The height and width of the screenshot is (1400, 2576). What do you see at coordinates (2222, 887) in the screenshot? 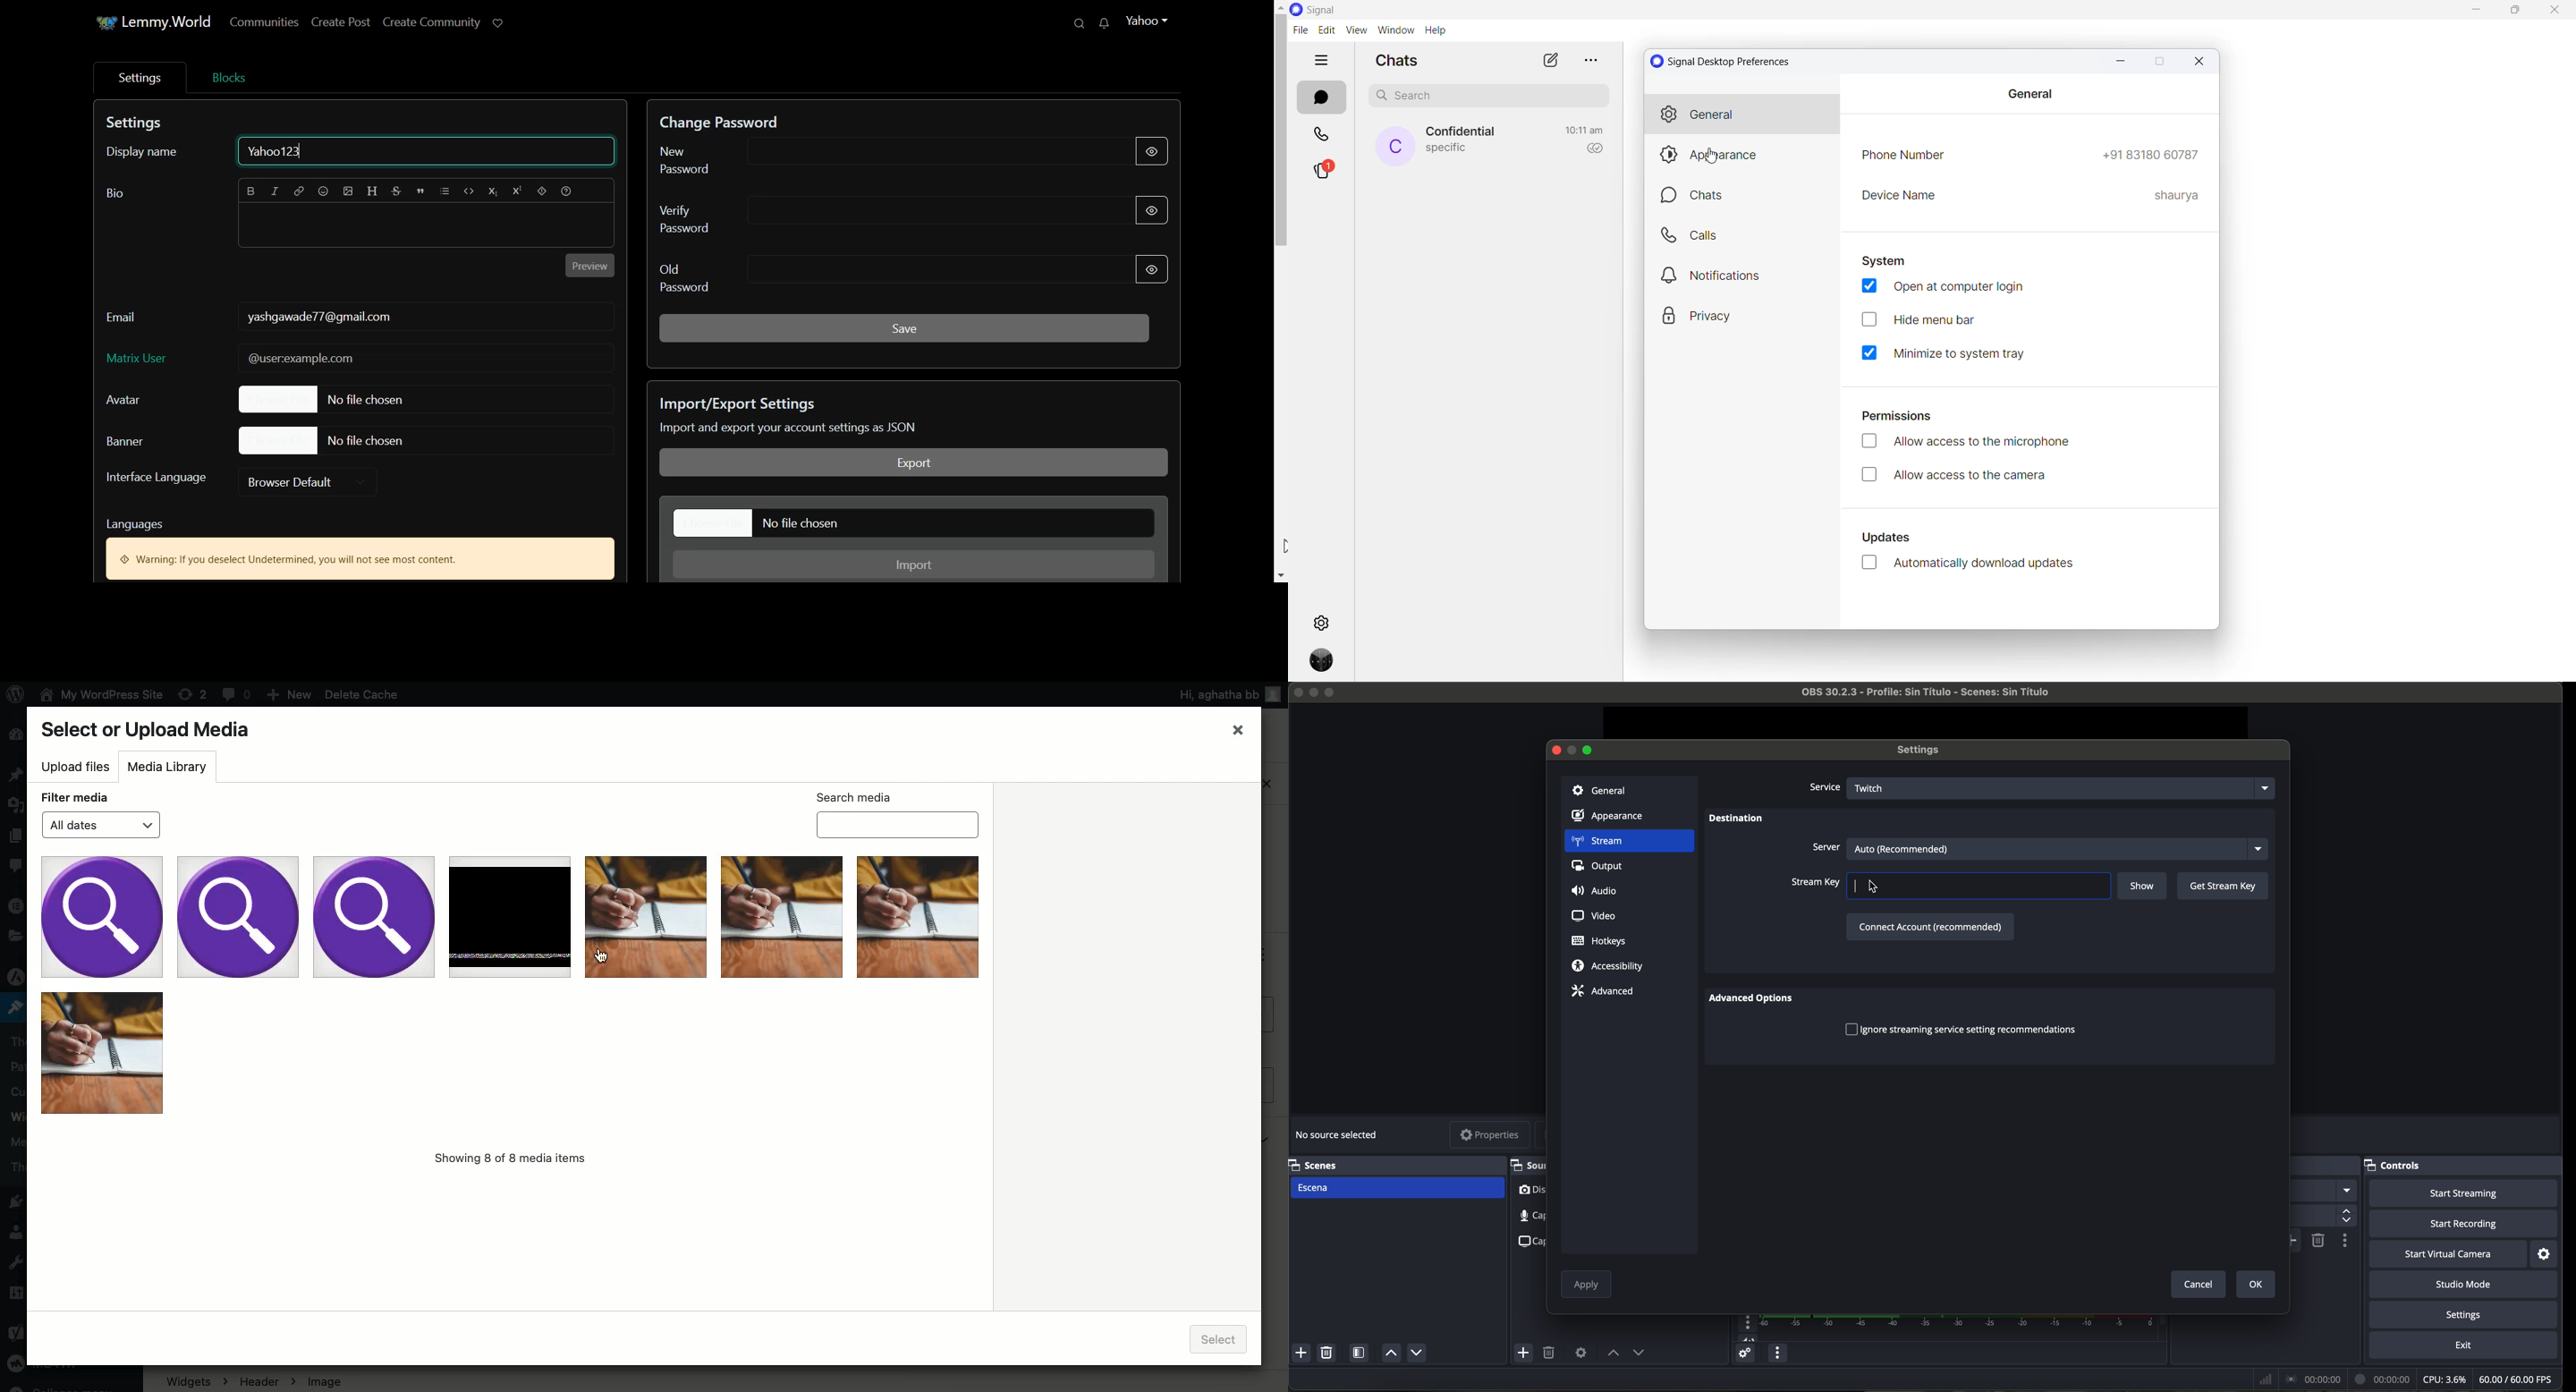
I see `click on get stream key` at bounding box center [2222, 887].